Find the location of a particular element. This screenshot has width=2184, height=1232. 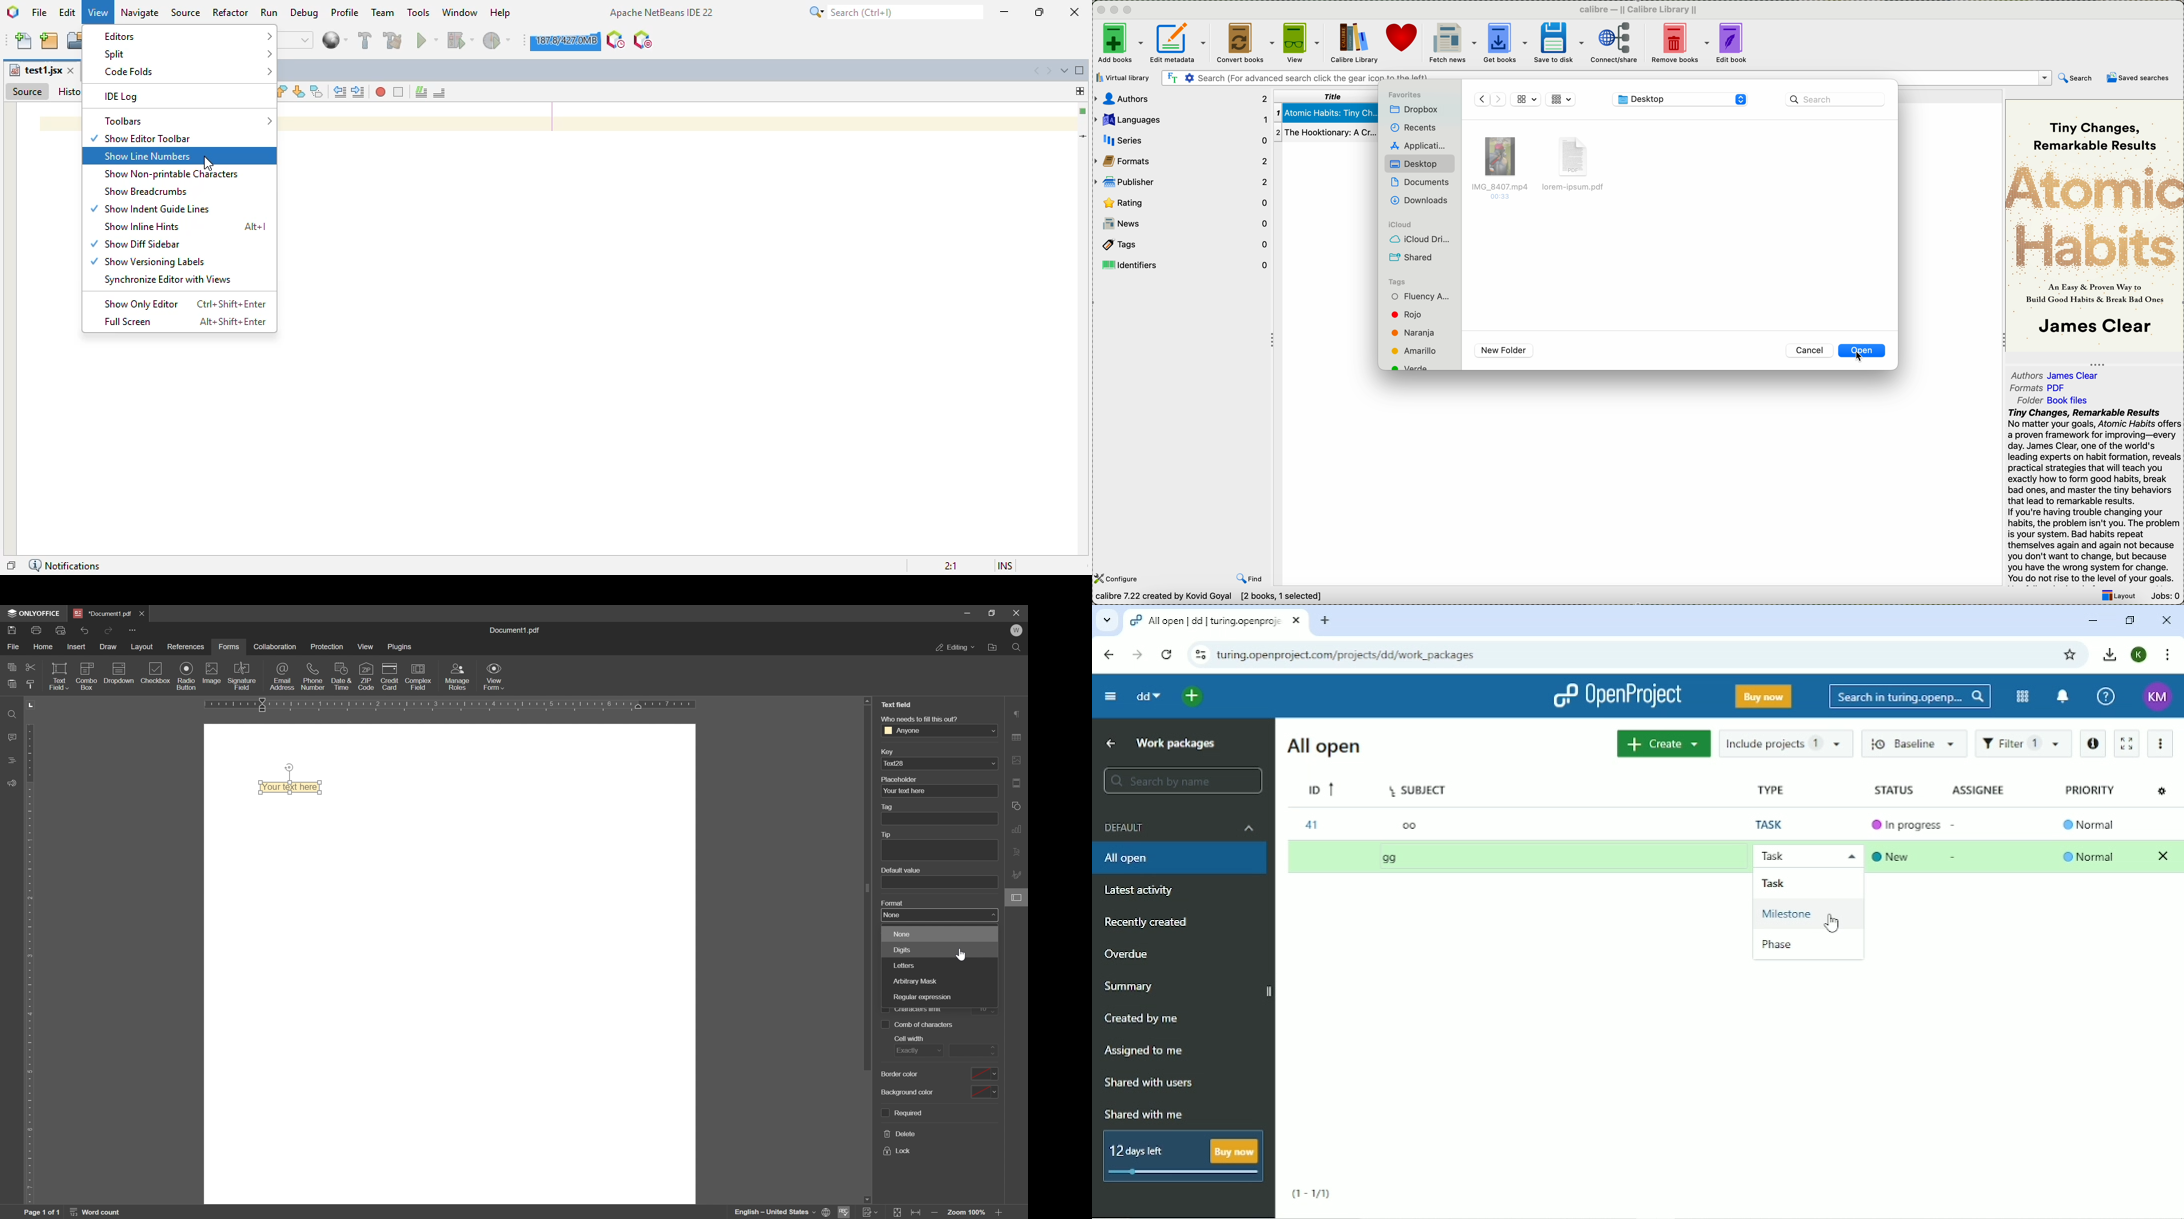

radio button is located at coordinates (186, 677).